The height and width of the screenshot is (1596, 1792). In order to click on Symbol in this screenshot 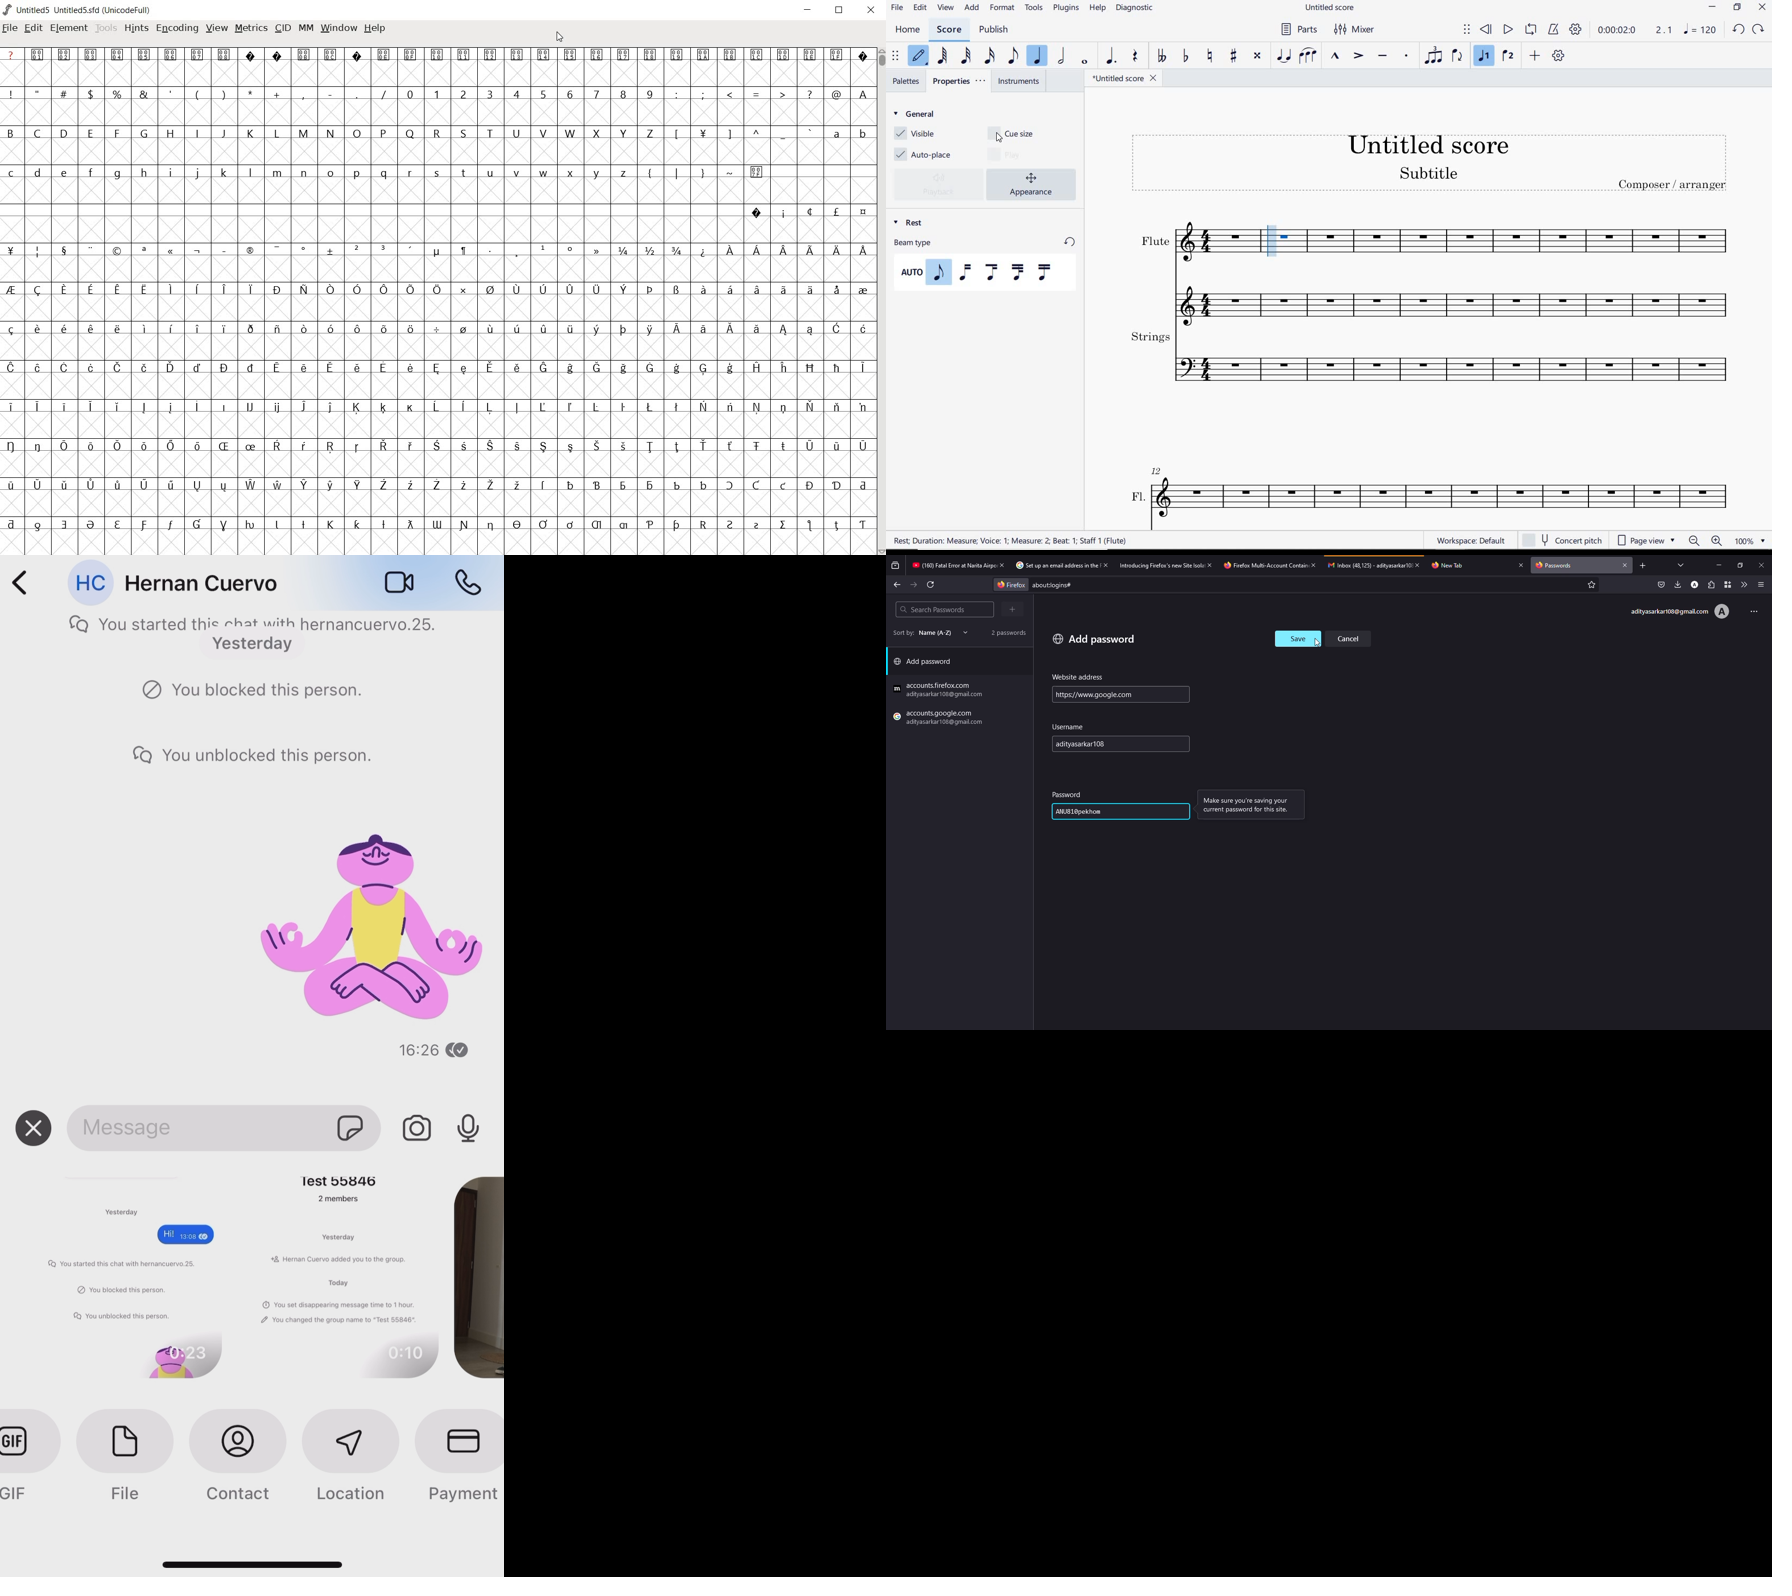, I will do `click(651, 447)`.